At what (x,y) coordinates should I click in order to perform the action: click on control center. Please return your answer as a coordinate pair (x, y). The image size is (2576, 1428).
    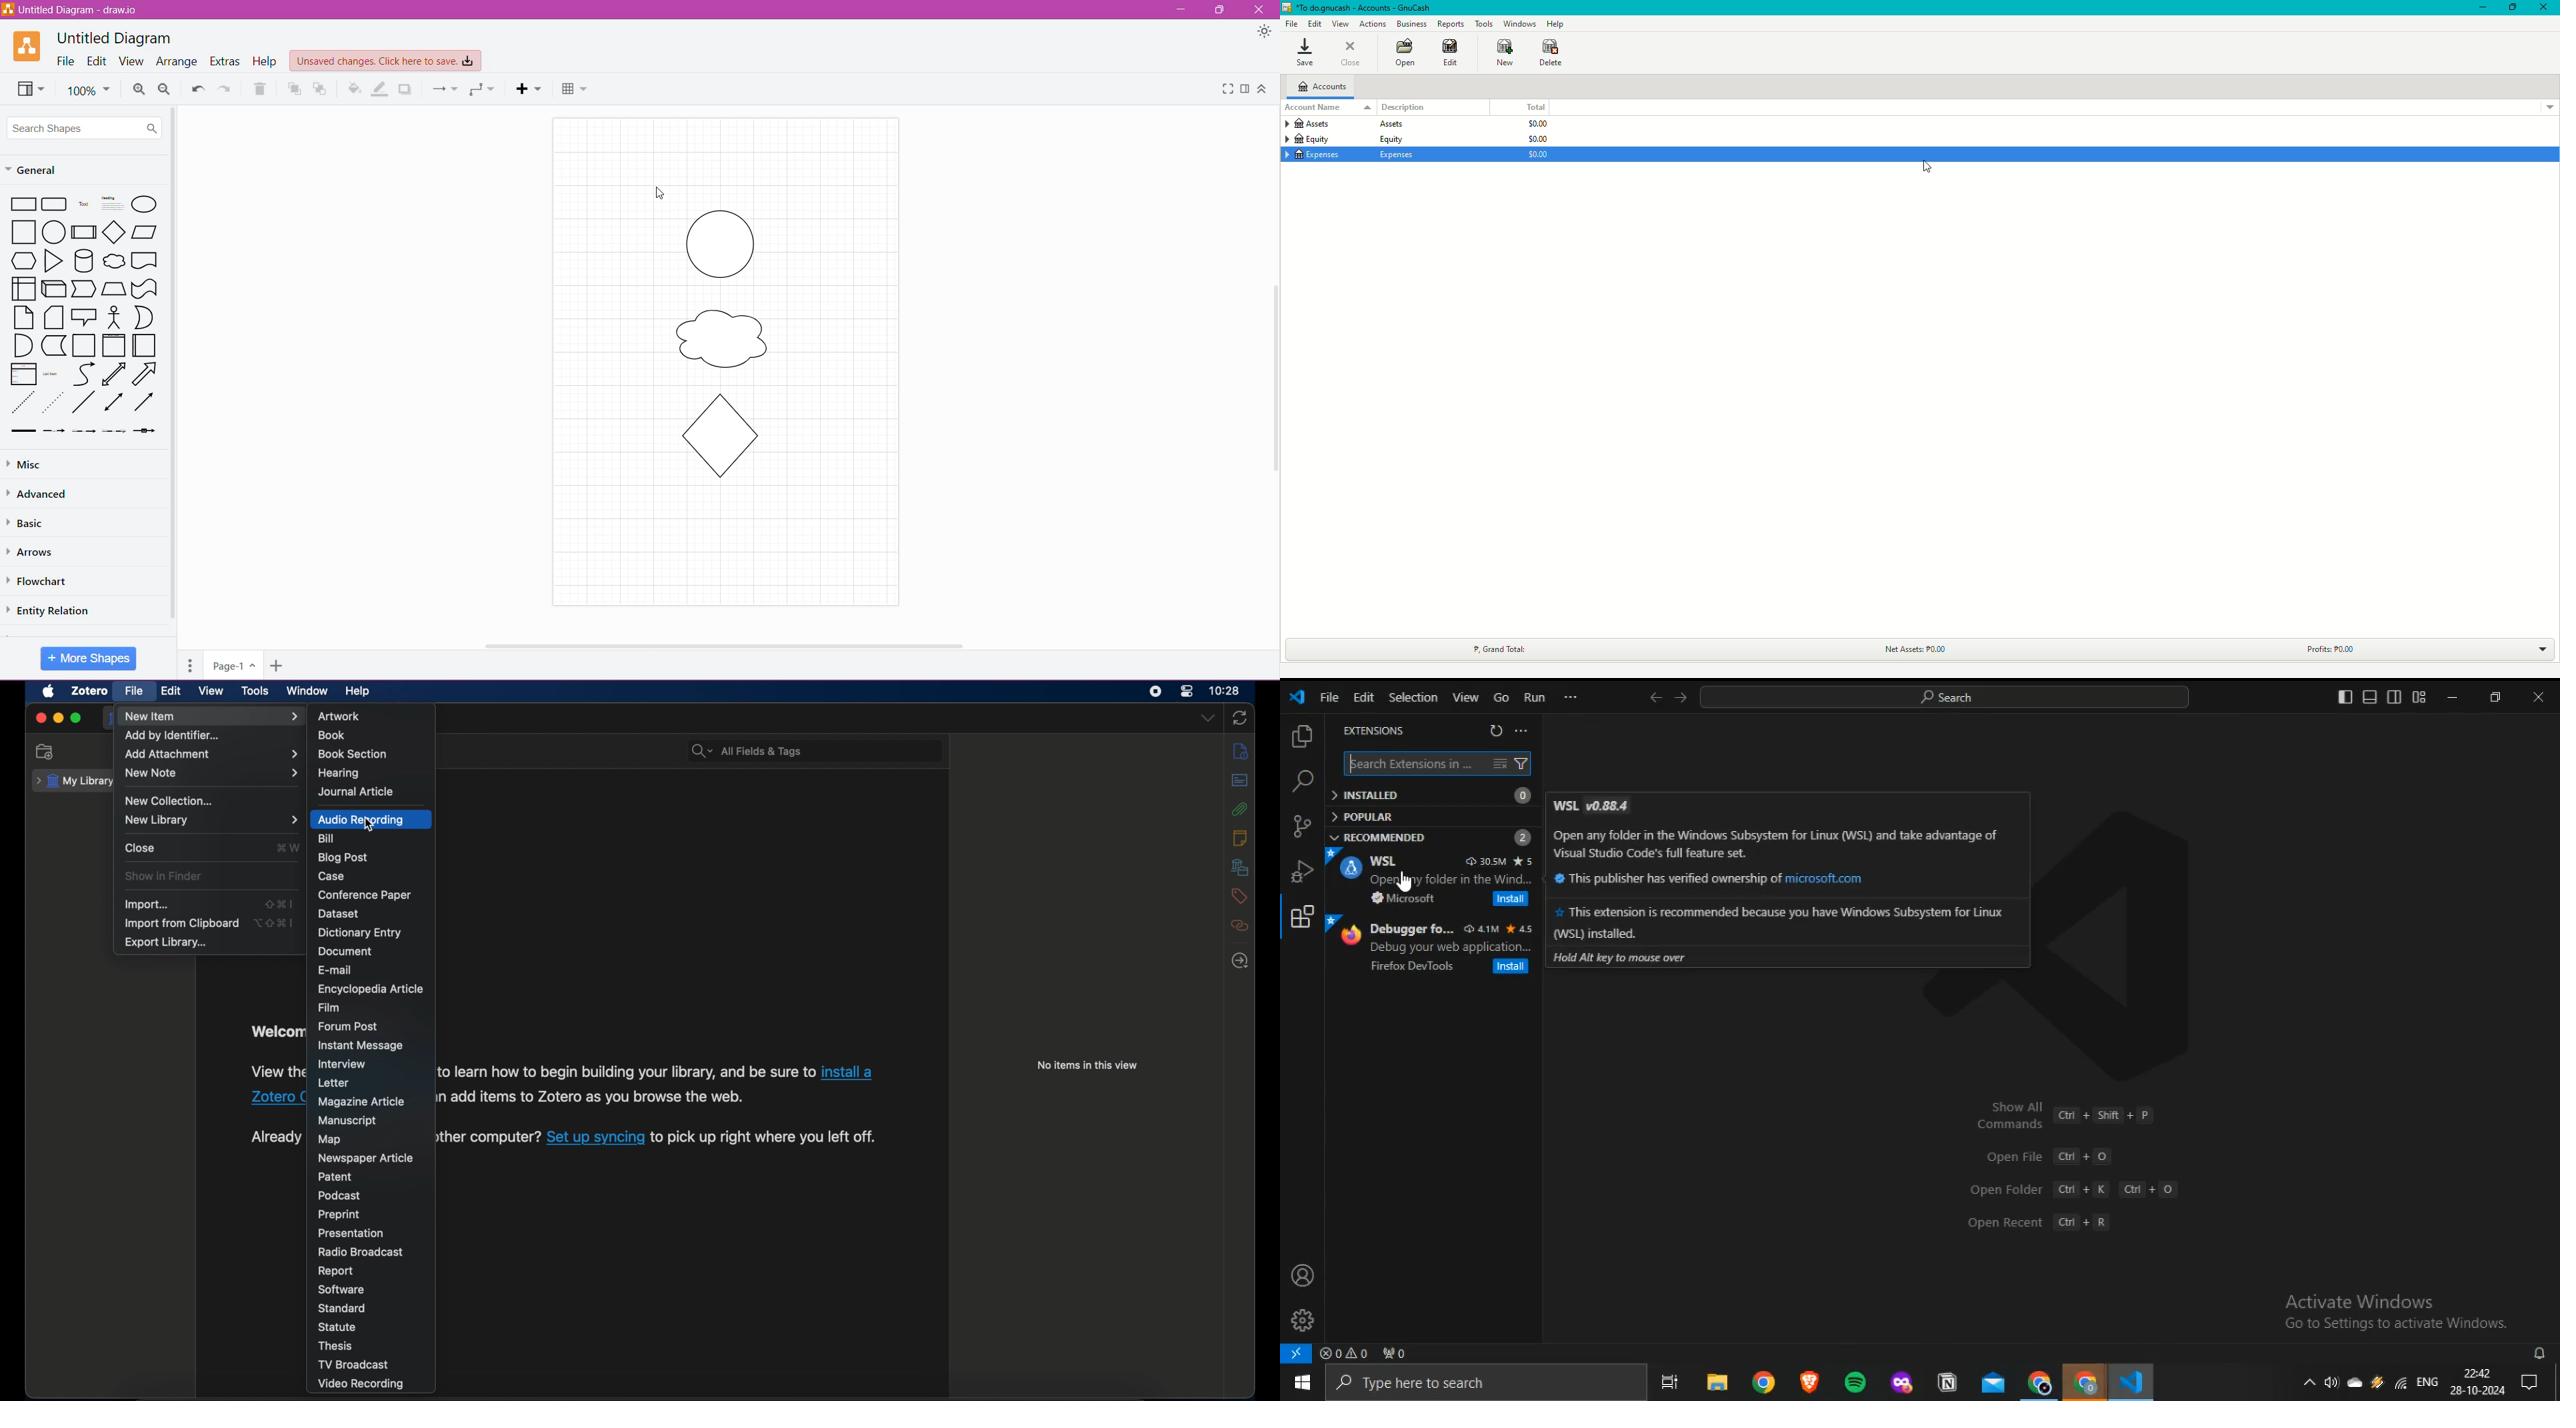
    Looking at the image, I should click on (1187, 691).